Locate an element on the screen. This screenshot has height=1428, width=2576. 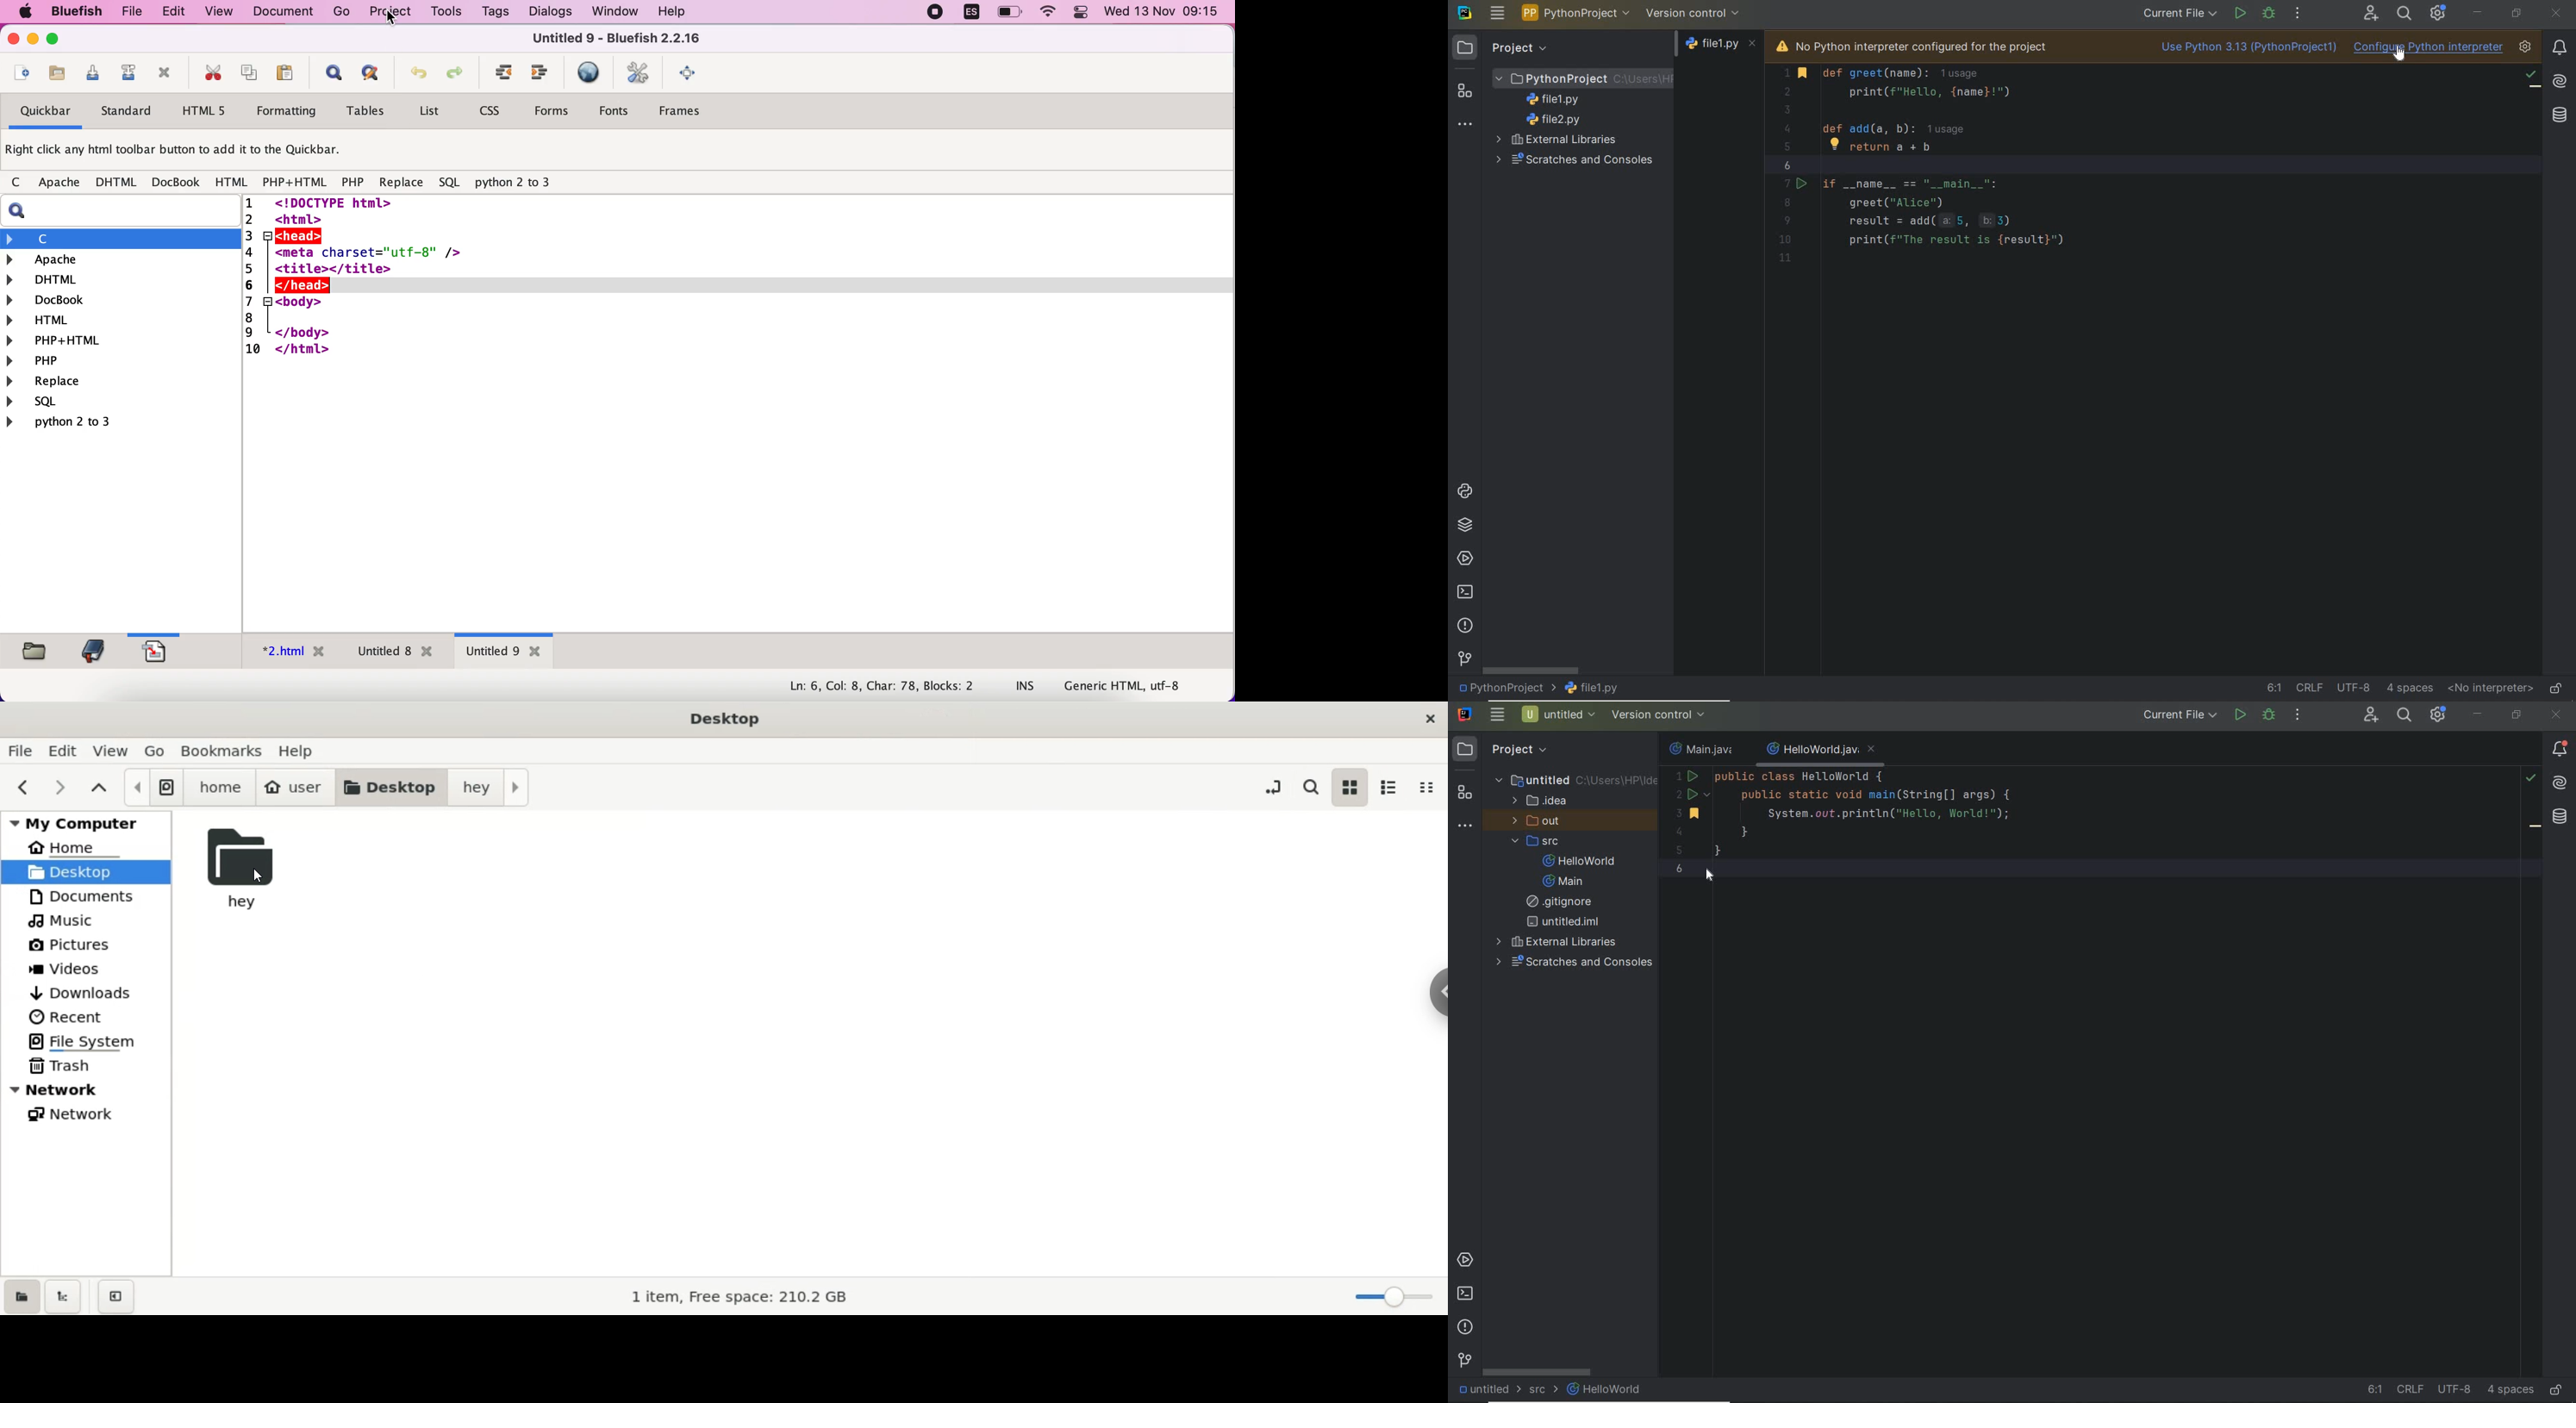
system name is located at coordinates (1466, 714).